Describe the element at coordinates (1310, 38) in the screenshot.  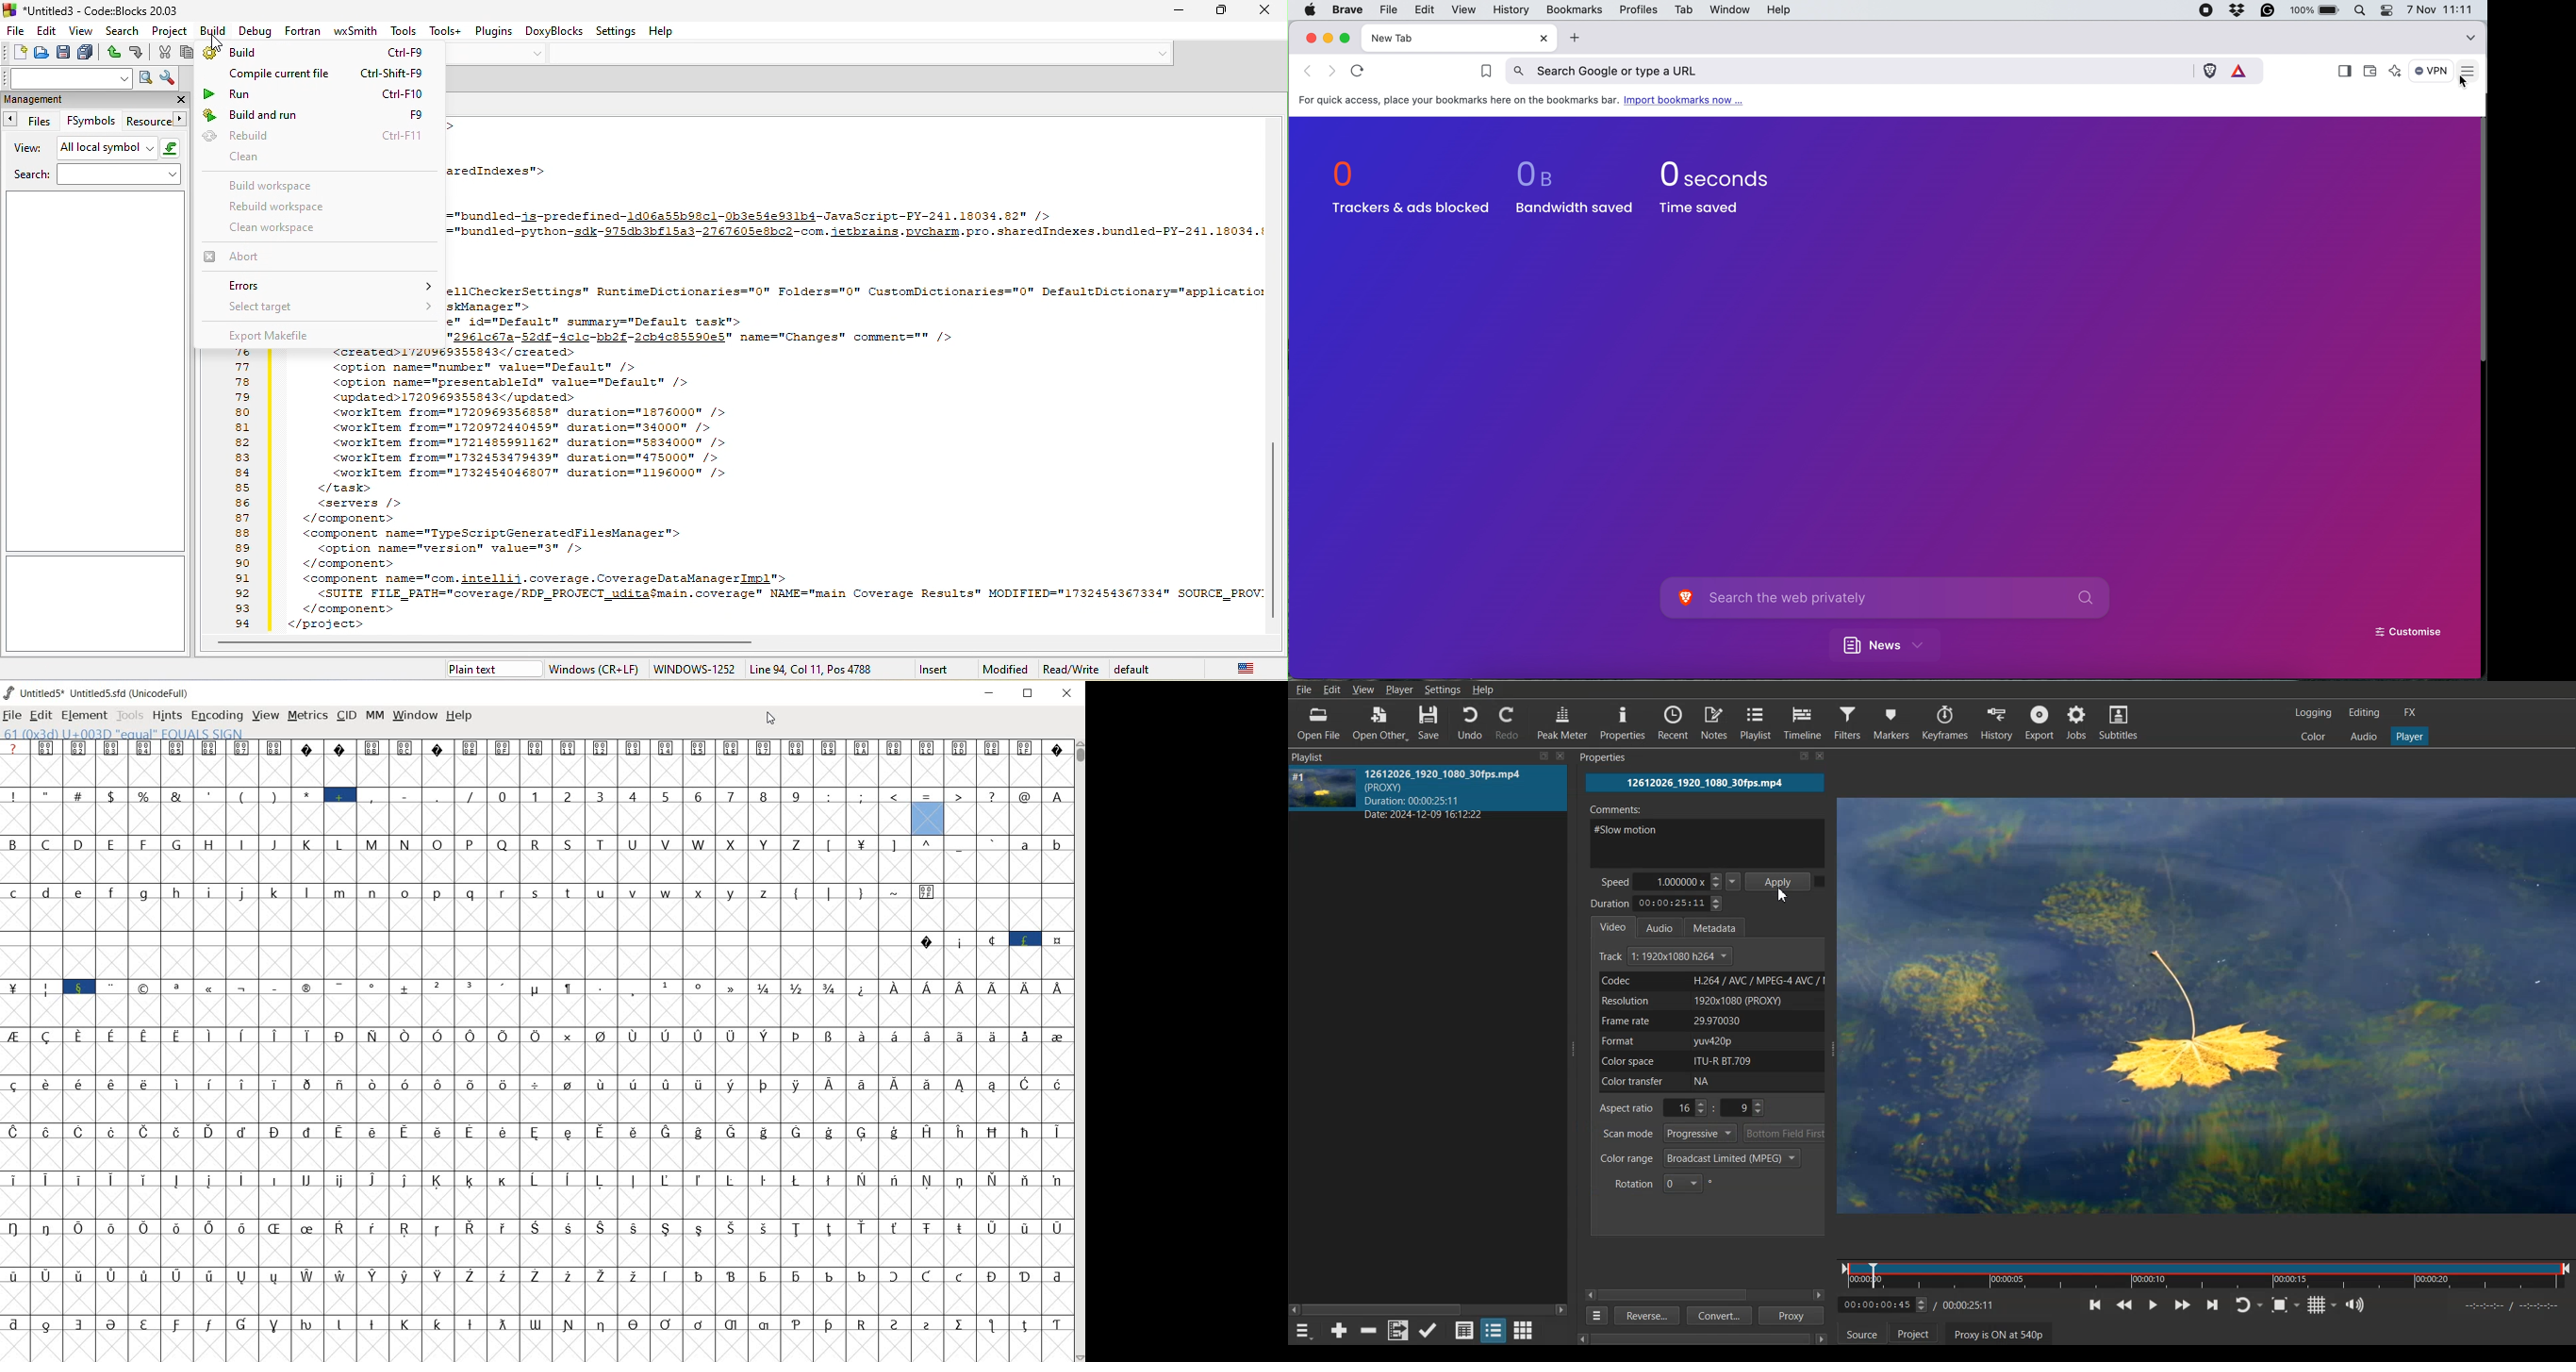
I see `close` at that location.